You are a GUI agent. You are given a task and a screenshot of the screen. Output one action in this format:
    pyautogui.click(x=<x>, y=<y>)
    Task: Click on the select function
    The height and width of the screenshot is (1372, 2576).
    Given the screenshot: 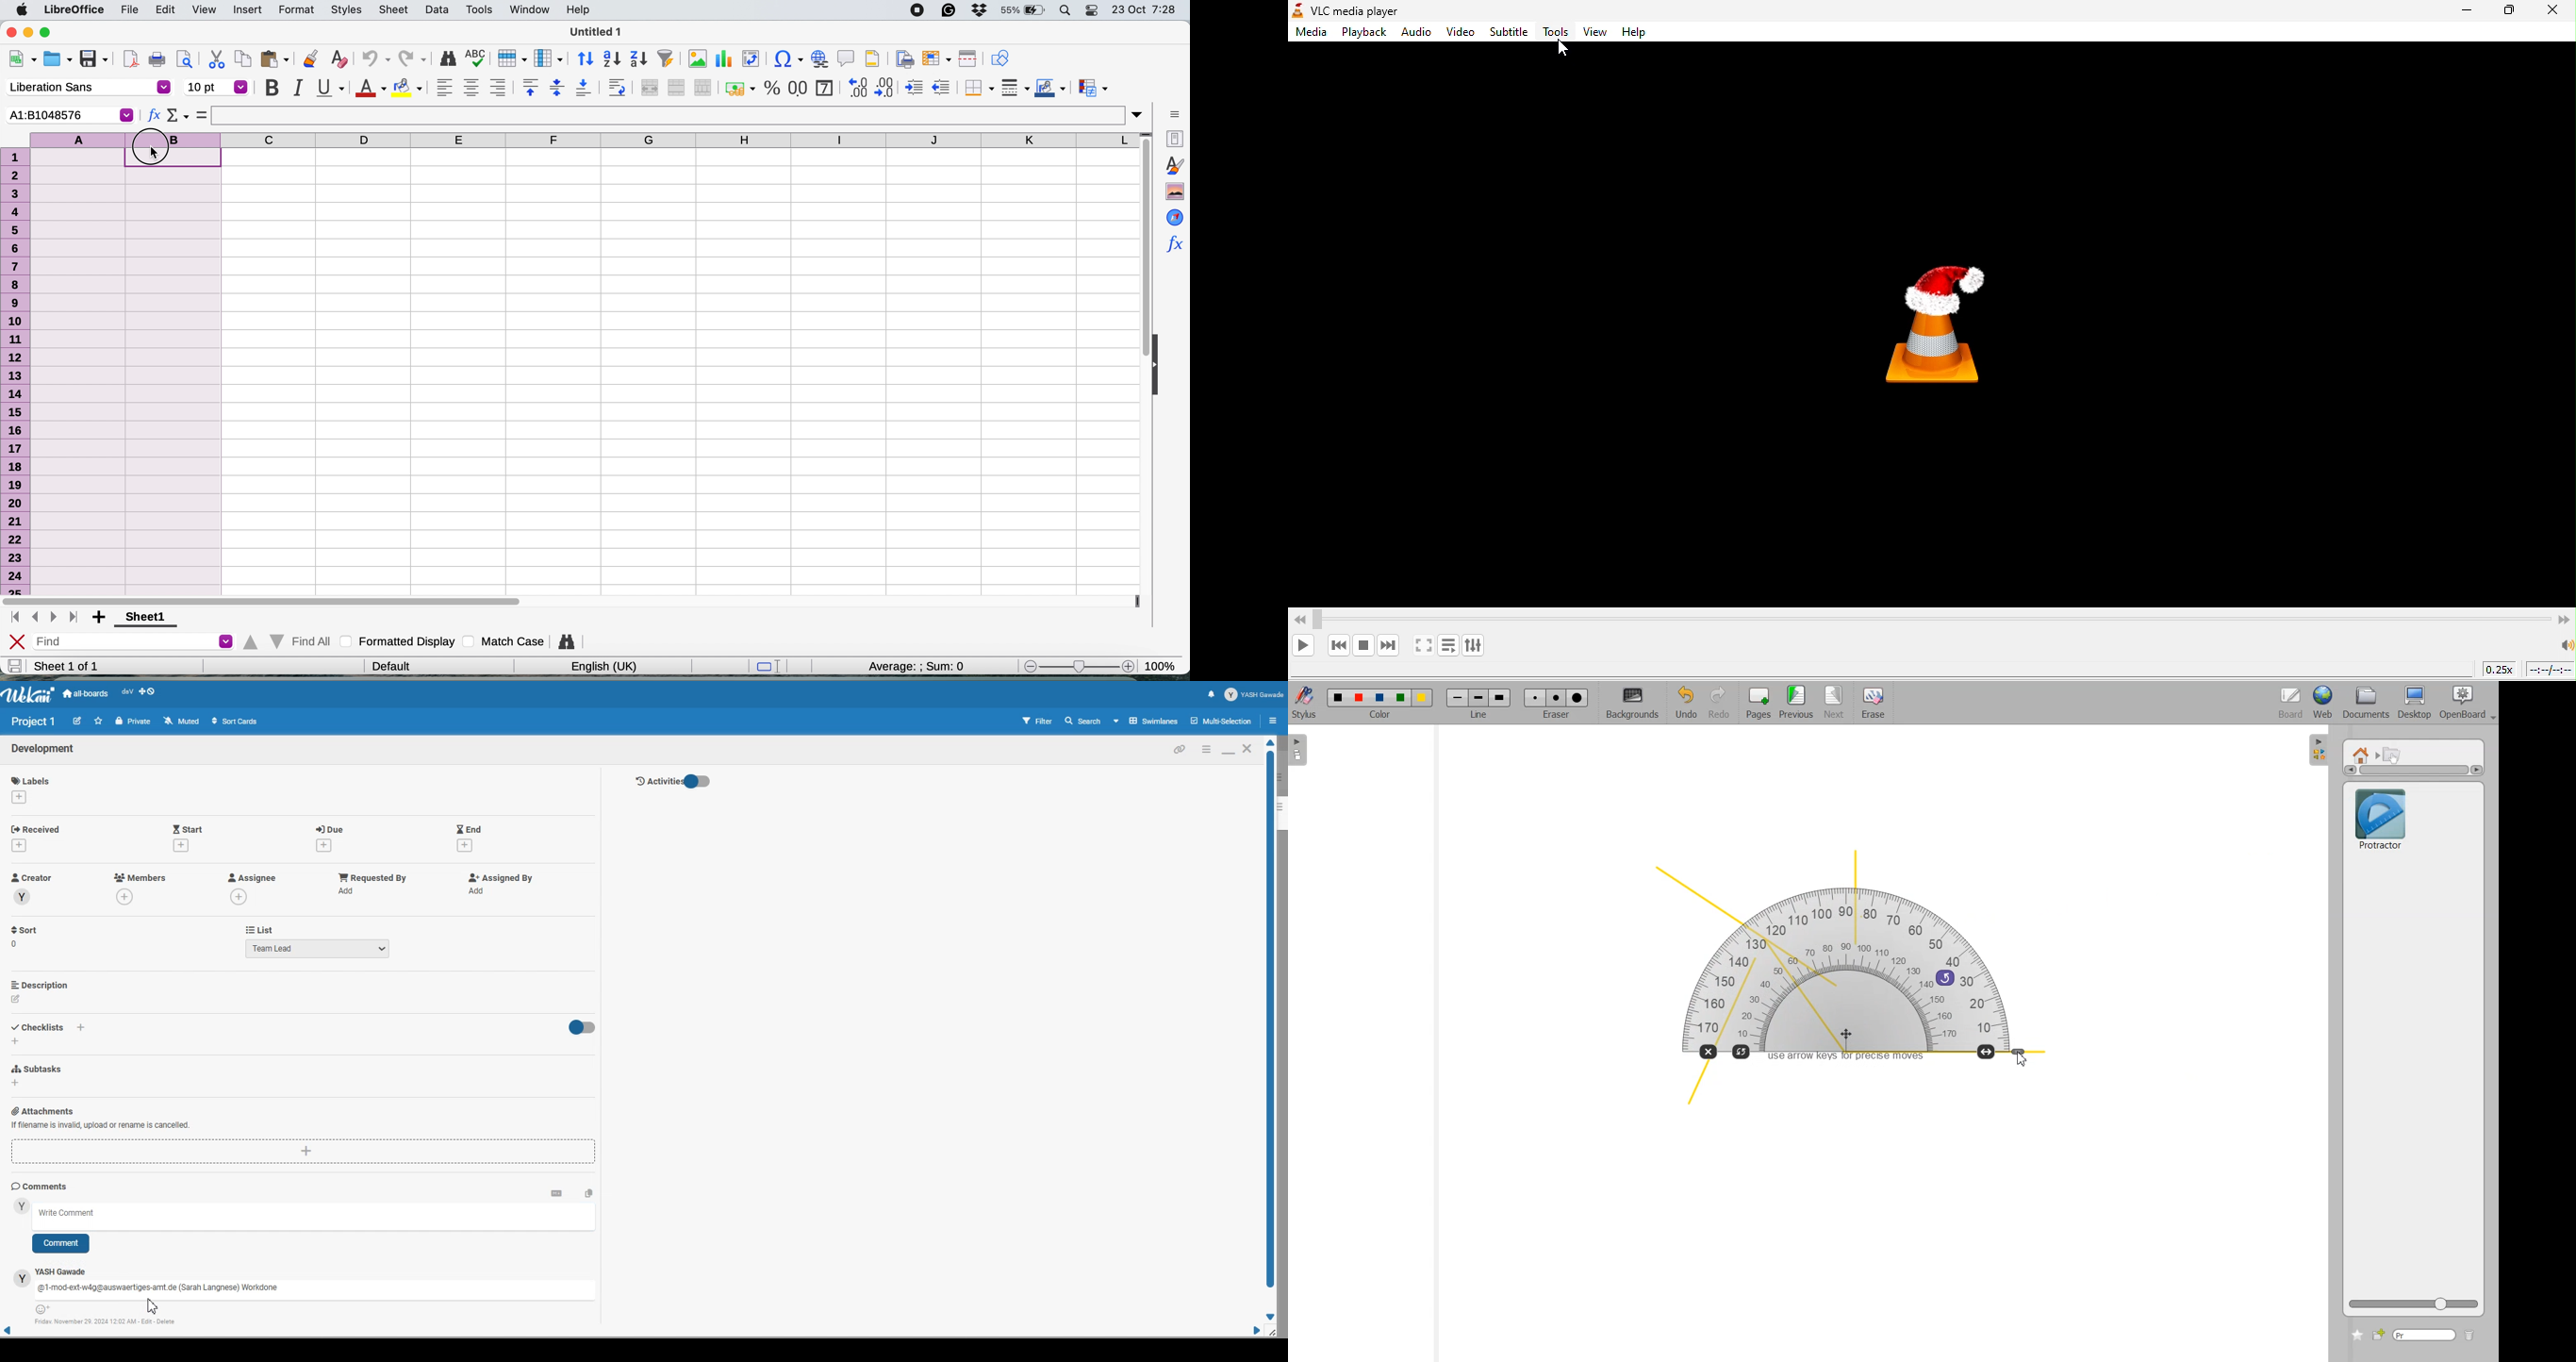 What is the action you would take?
    pyautogui.click(x=177, y=116)
    